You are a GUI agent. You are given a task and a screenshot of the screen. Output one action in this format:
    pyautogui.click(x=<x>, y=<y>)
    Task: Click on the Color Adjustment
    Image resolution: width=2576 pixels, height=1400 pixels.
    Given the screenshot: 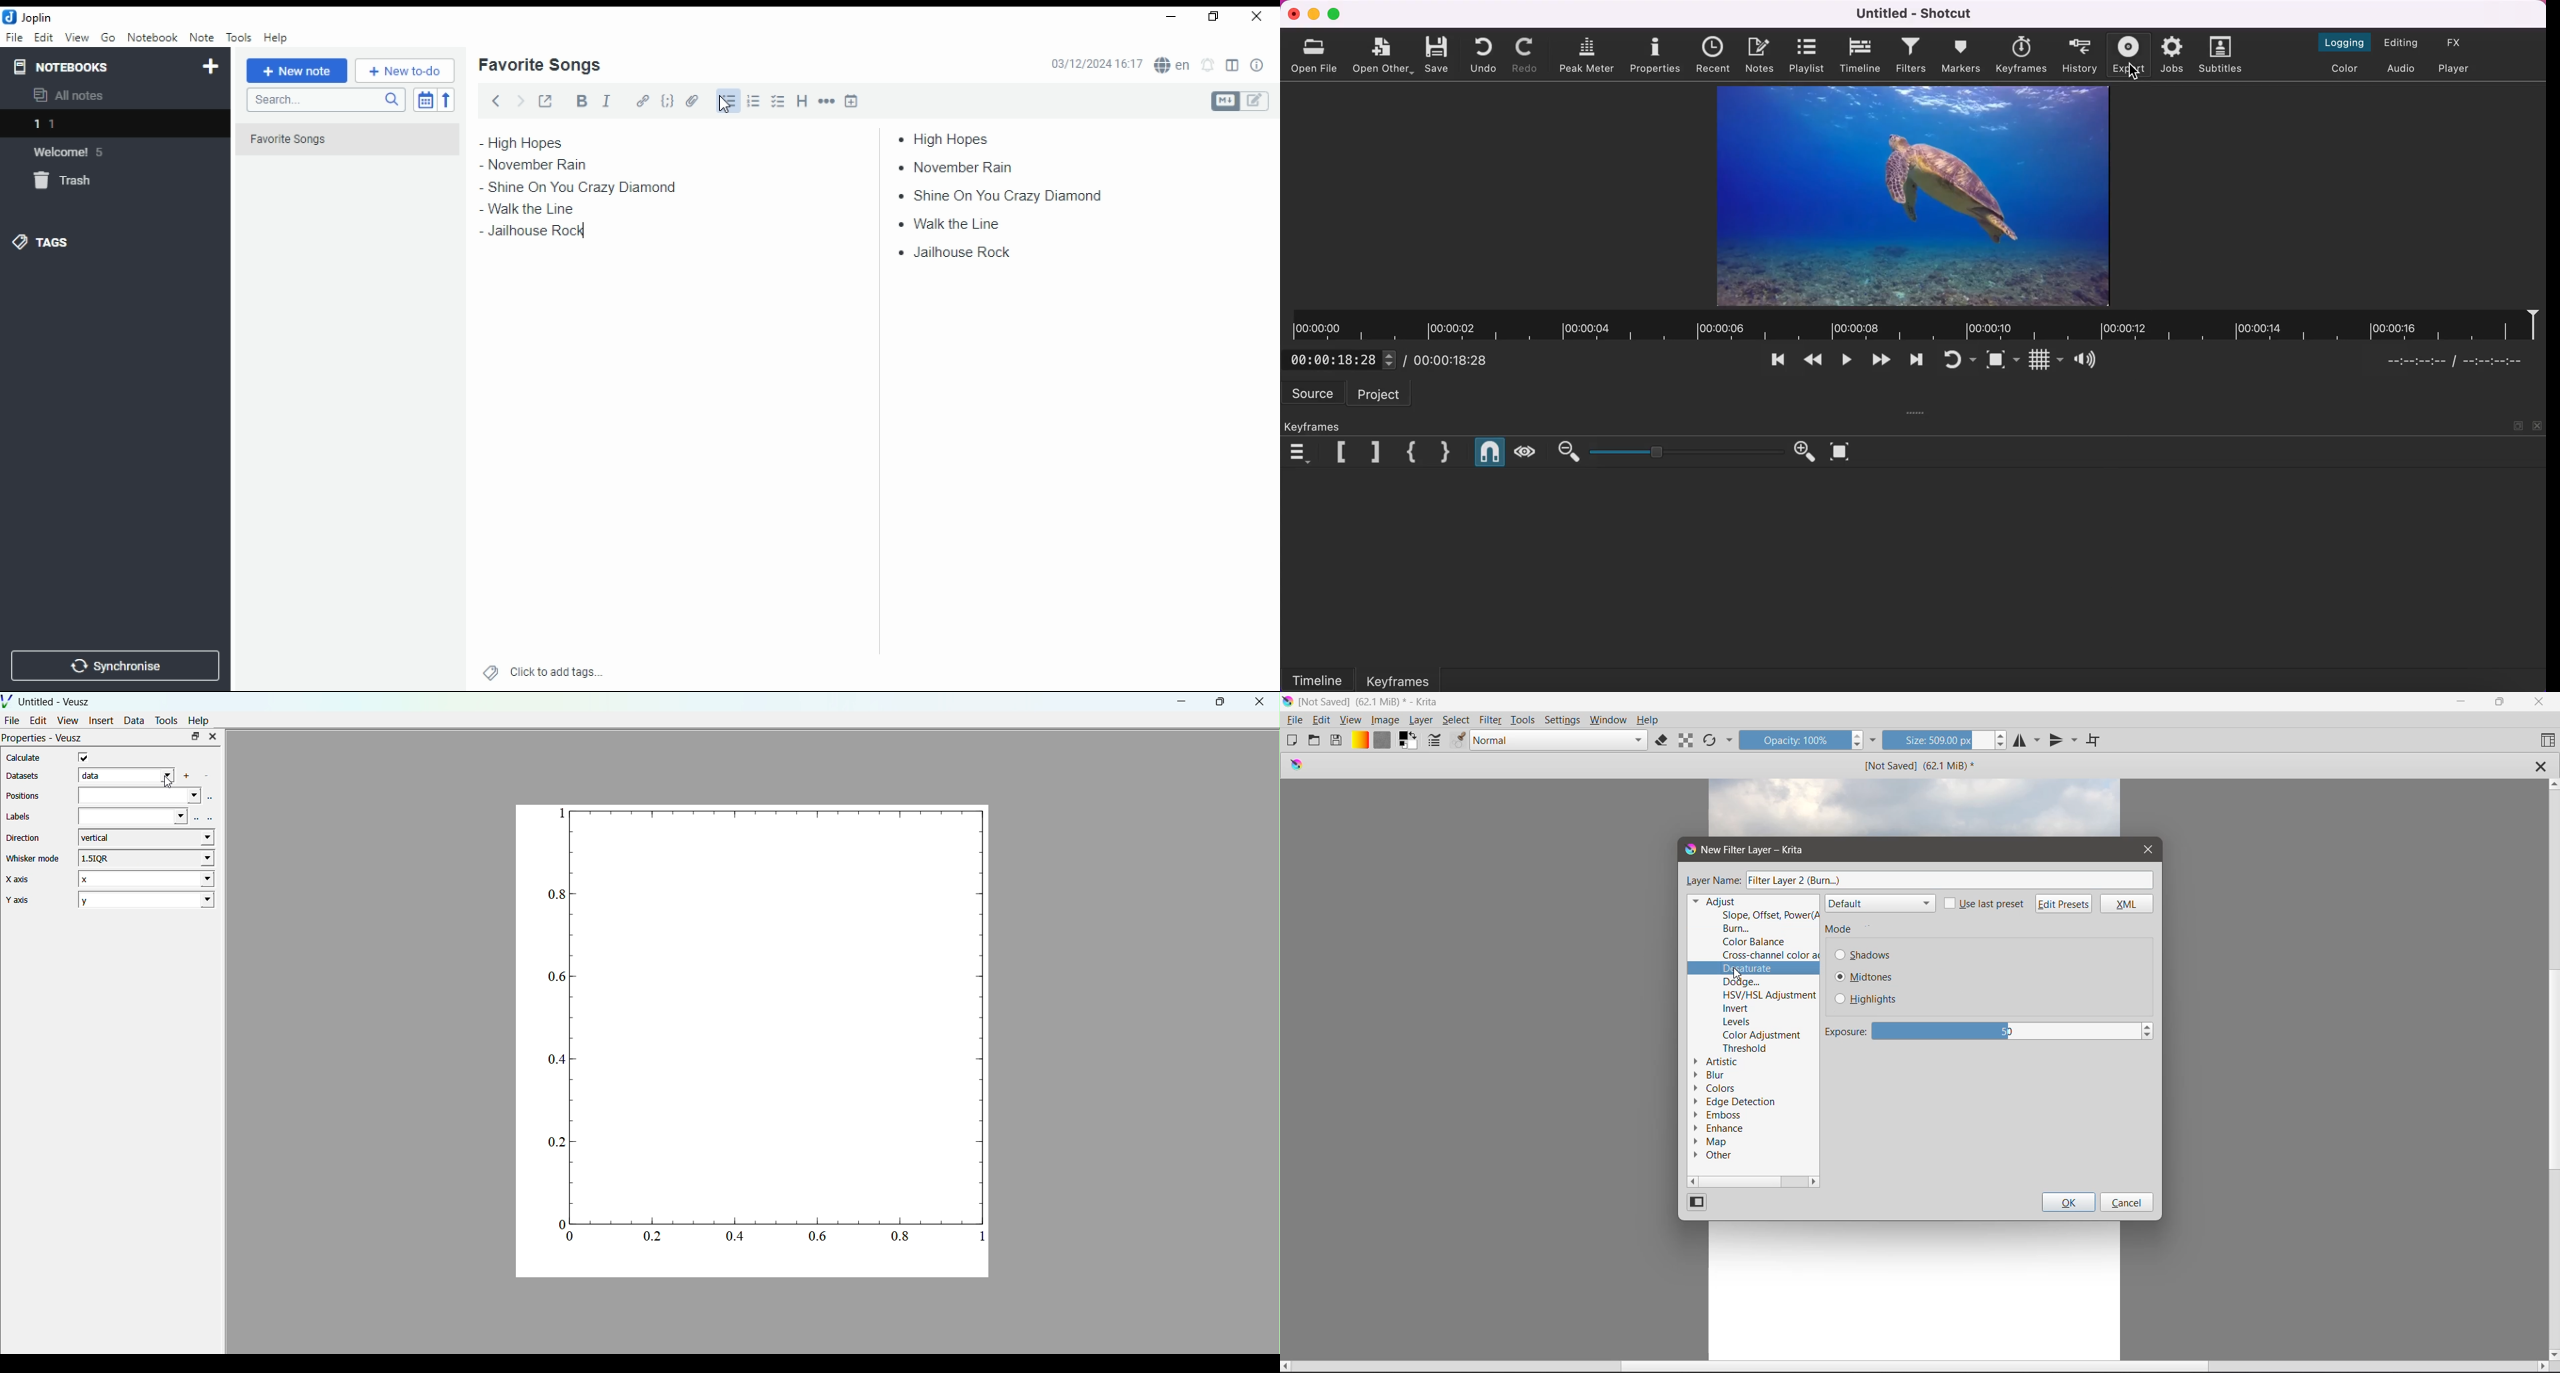 What is the action you would take?
    pyautogui.click(x=1761, y=1036)
    